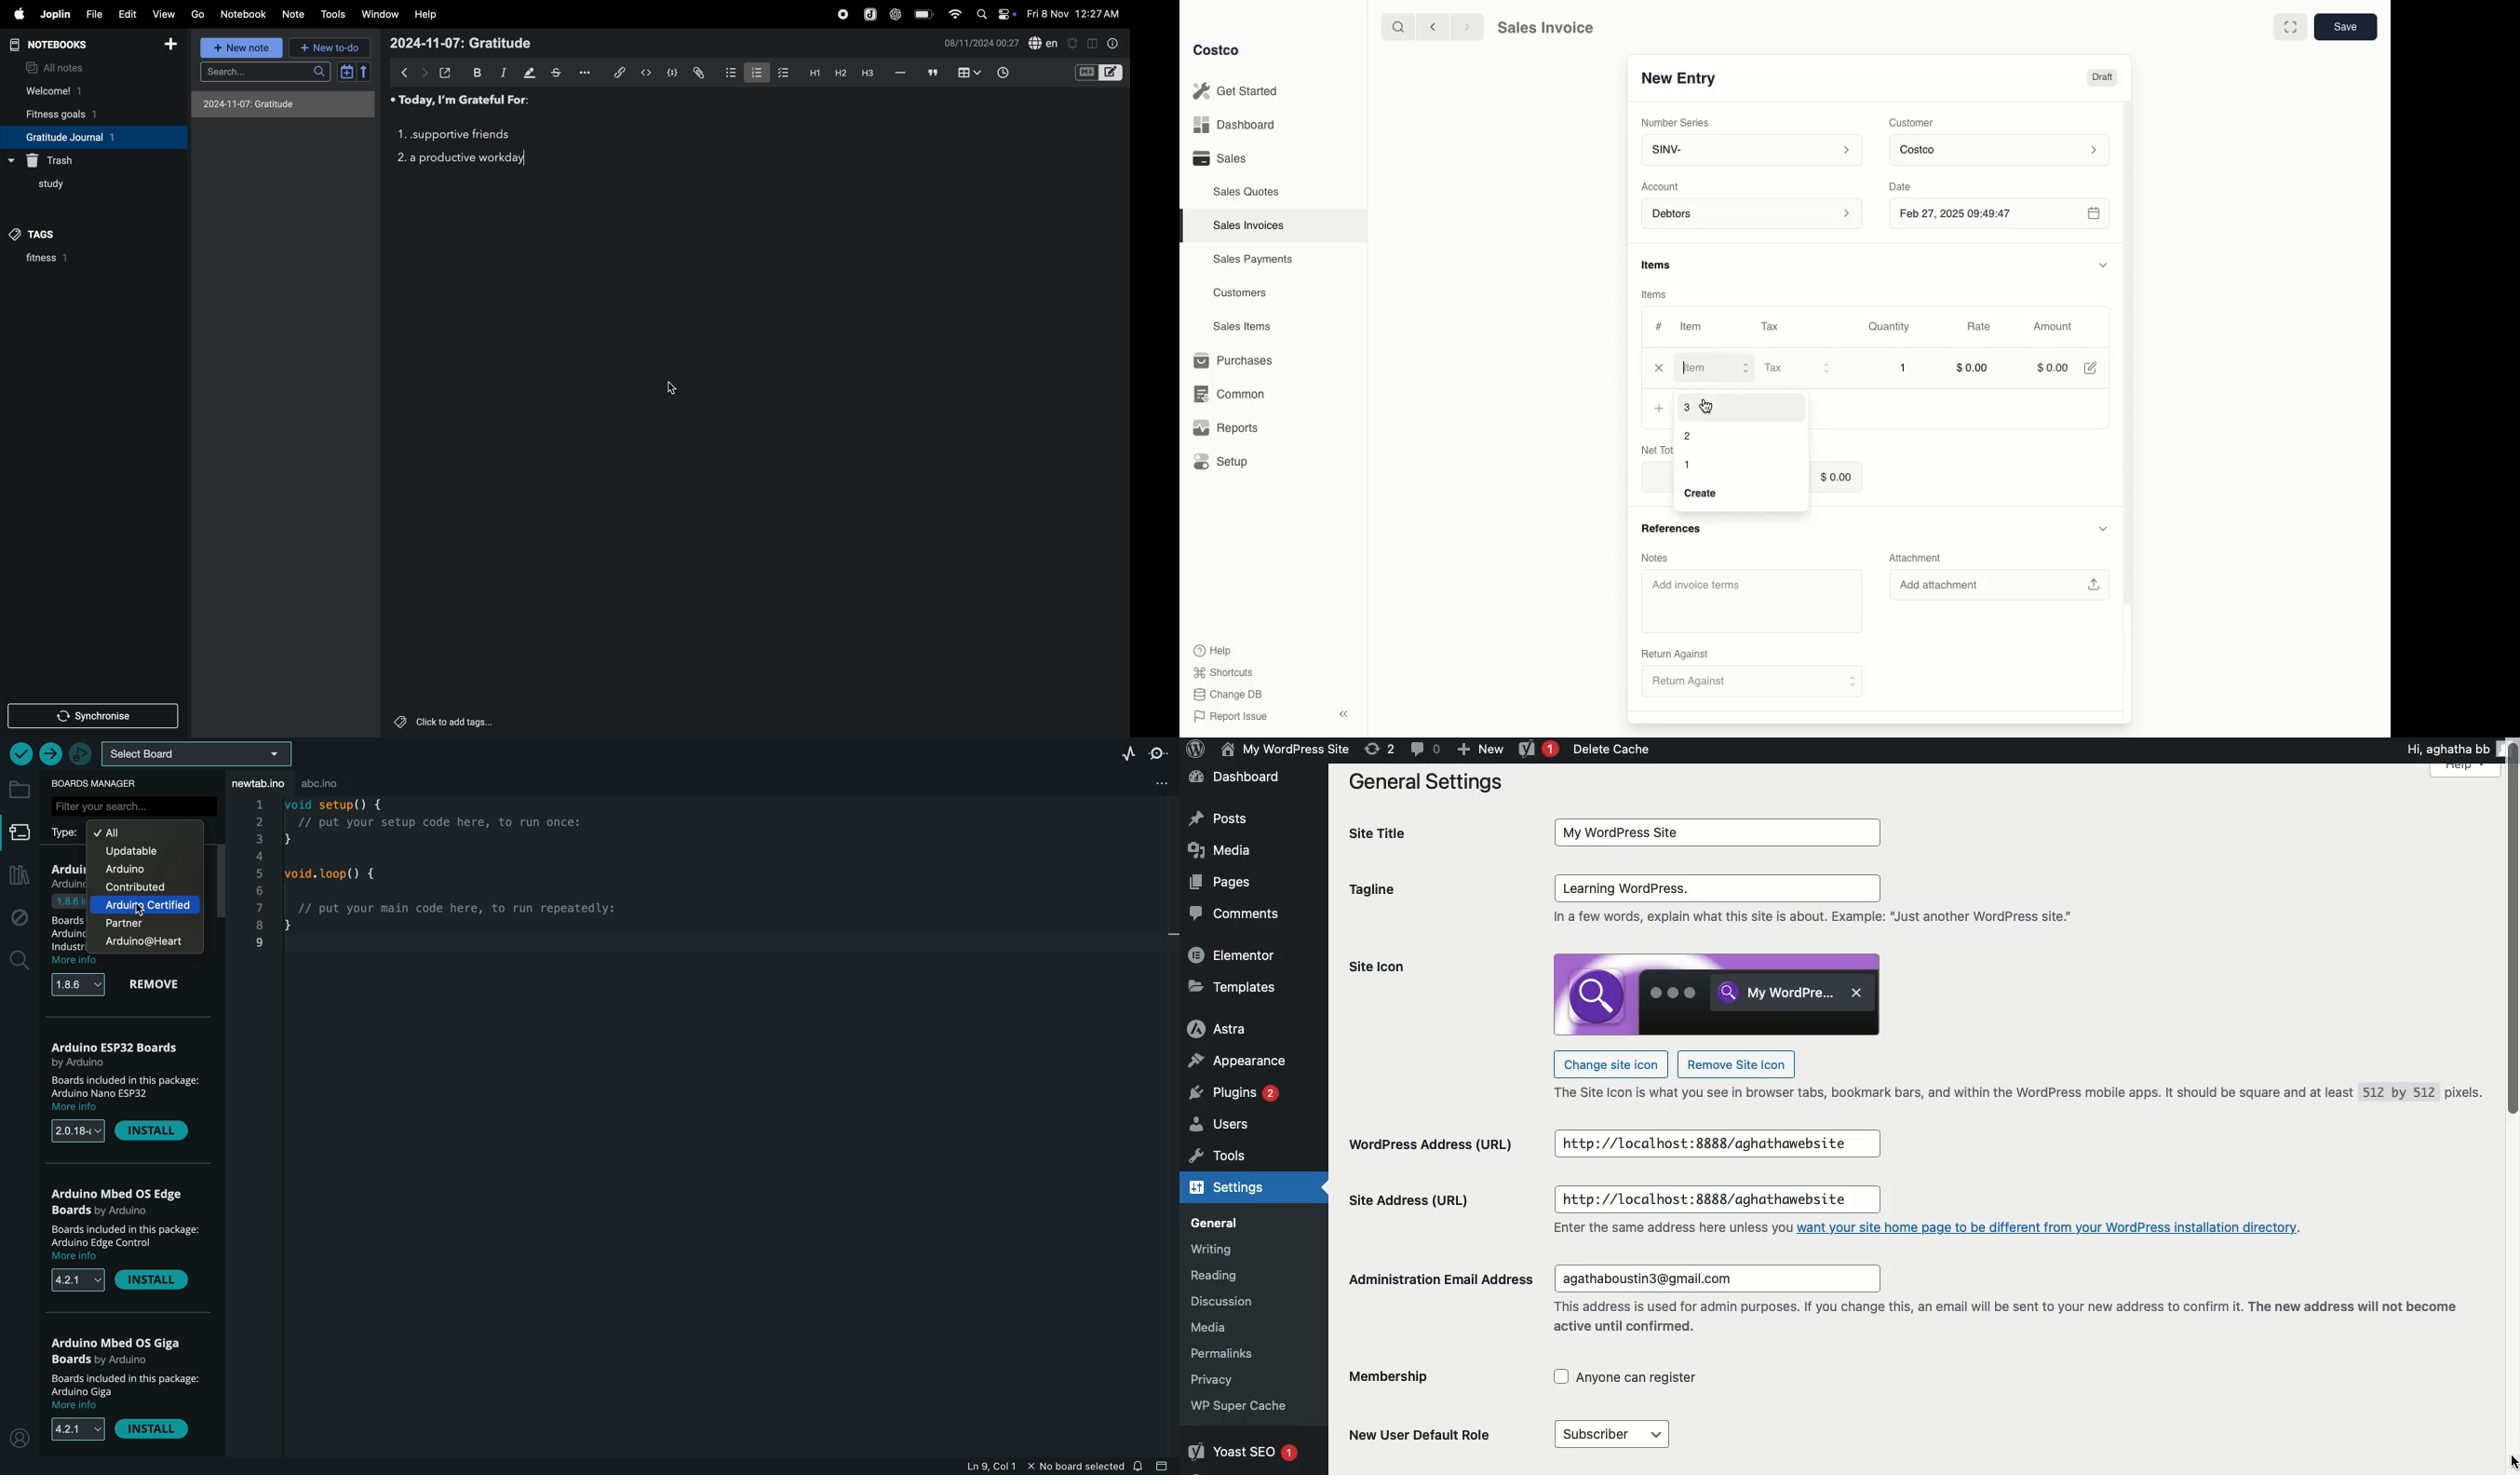 The height and width of the screenshot is (1484, 2520). What do you see at coordinates (2290, 27) in the screenshot?
I see `Full width toggle` at bounding box center [2290, 27].